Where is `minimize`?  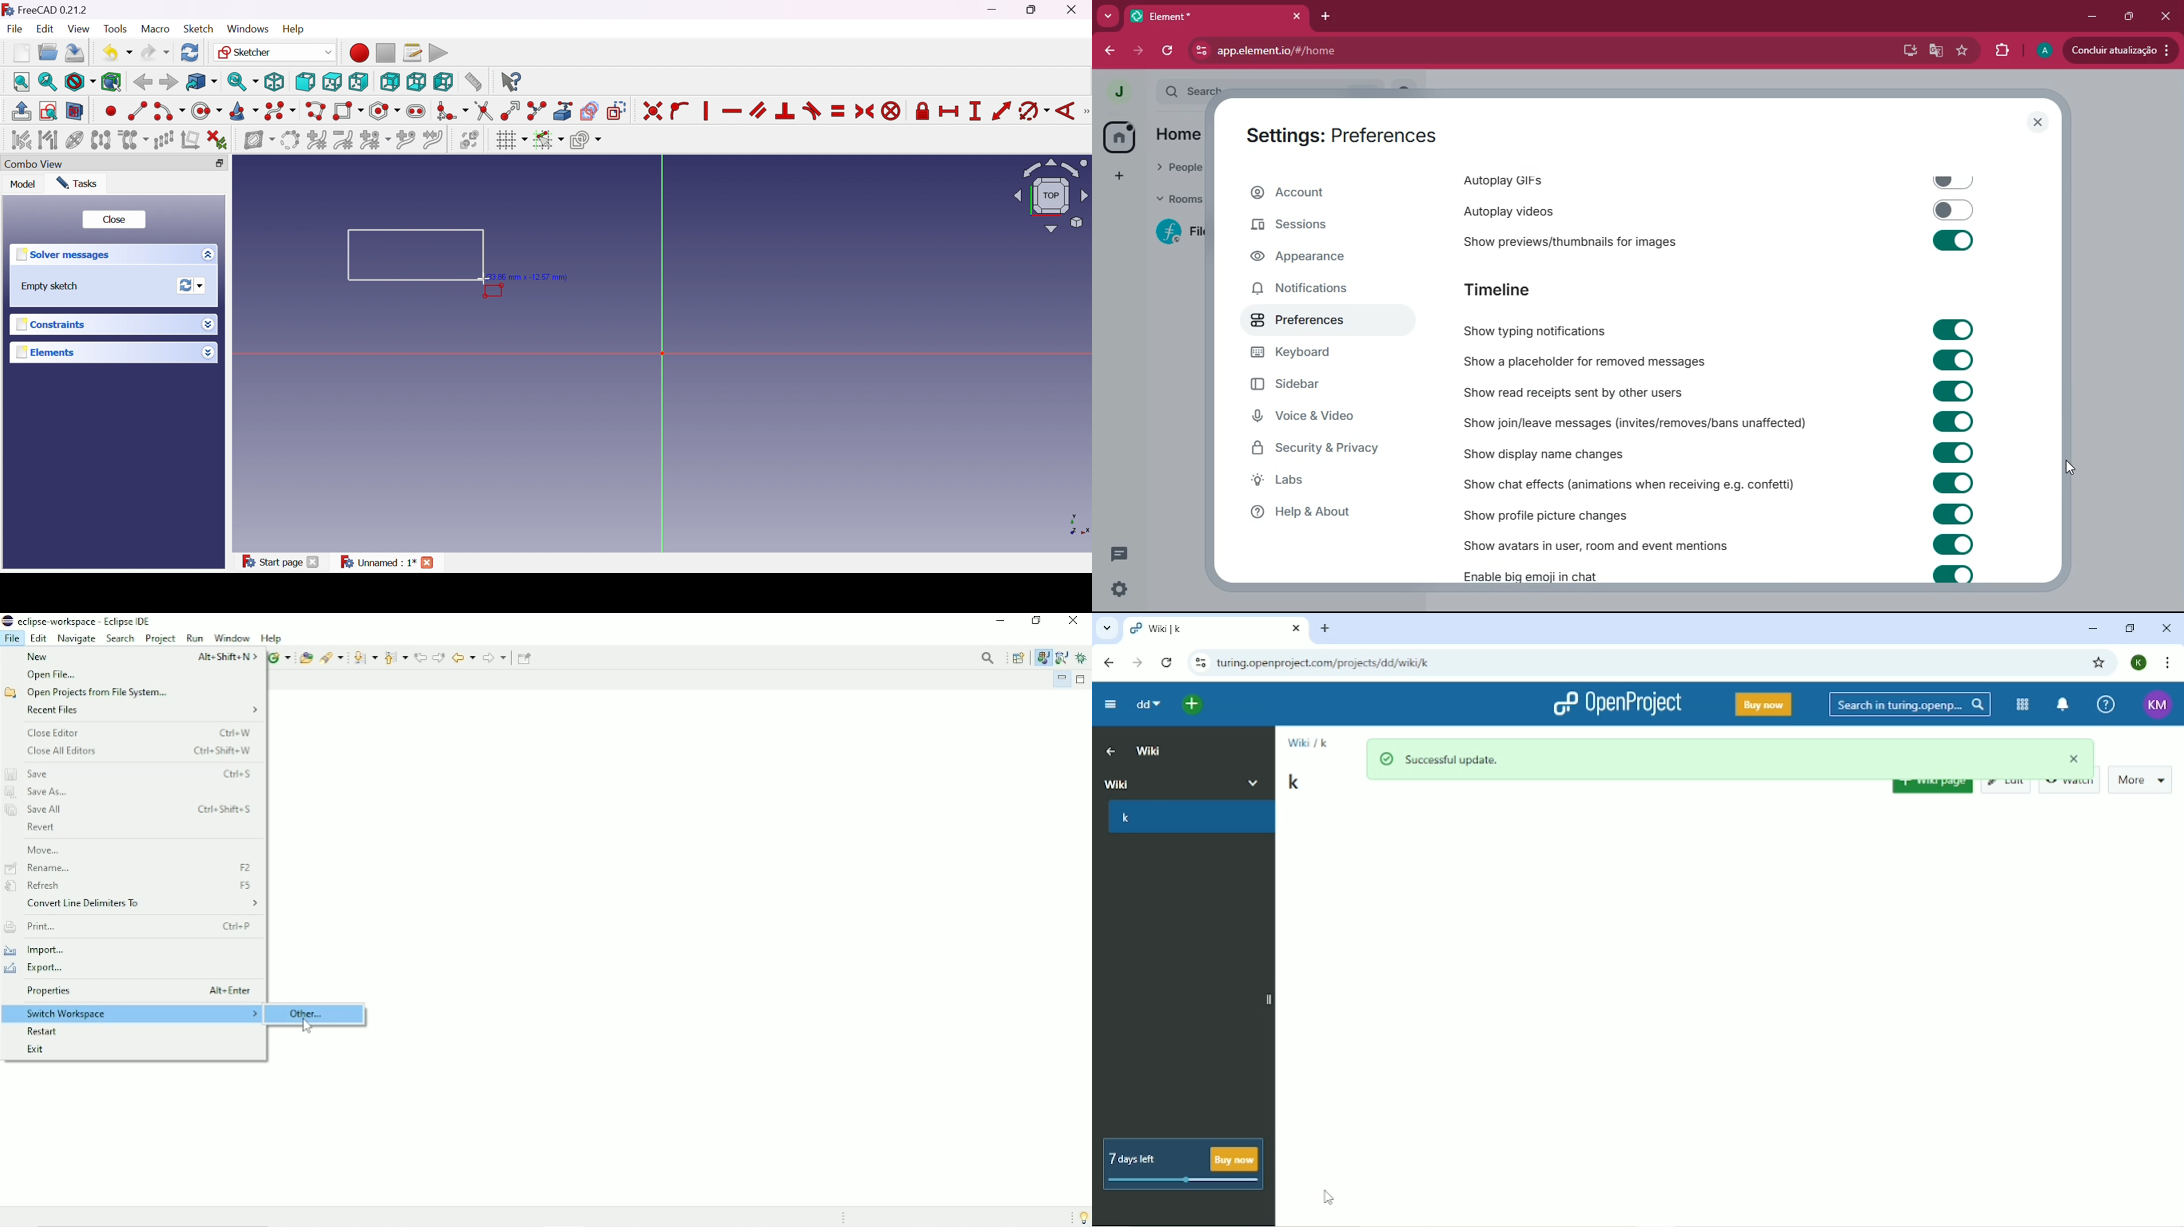 minimize is located at coordinates (2092, 17).